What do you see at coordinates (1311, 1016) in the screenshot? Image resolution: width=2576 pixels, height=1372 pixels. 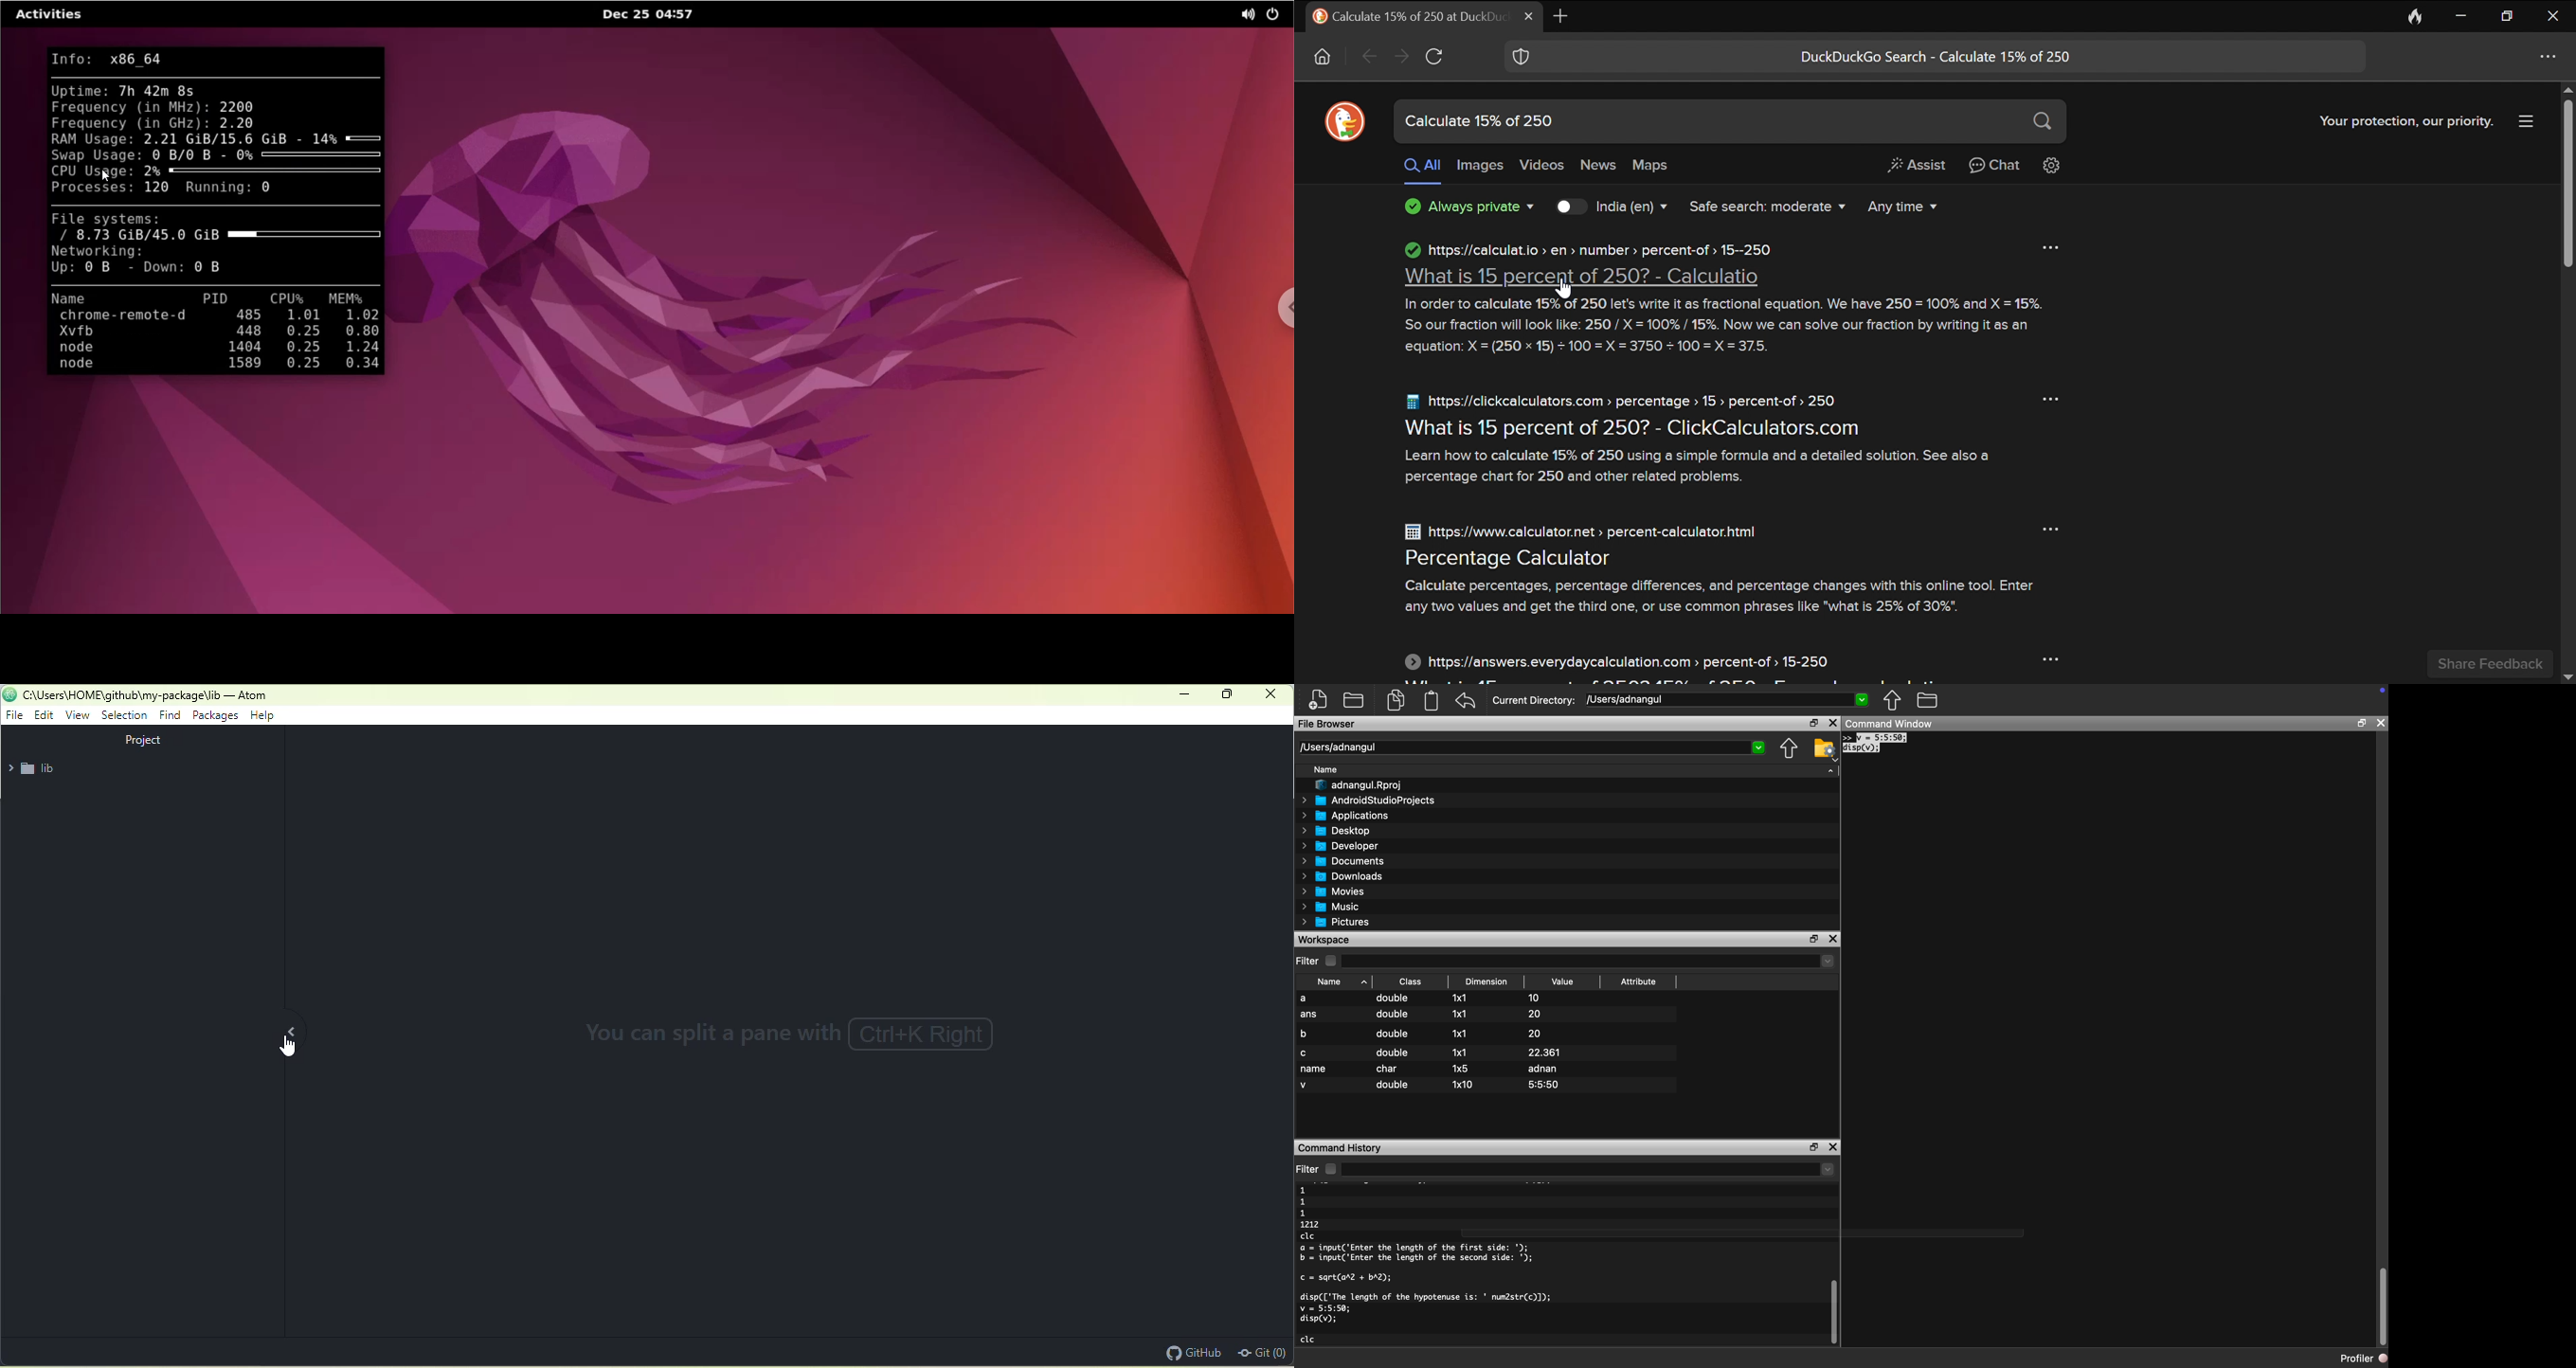 I see `ans` at bounding box center [1311, 1016].